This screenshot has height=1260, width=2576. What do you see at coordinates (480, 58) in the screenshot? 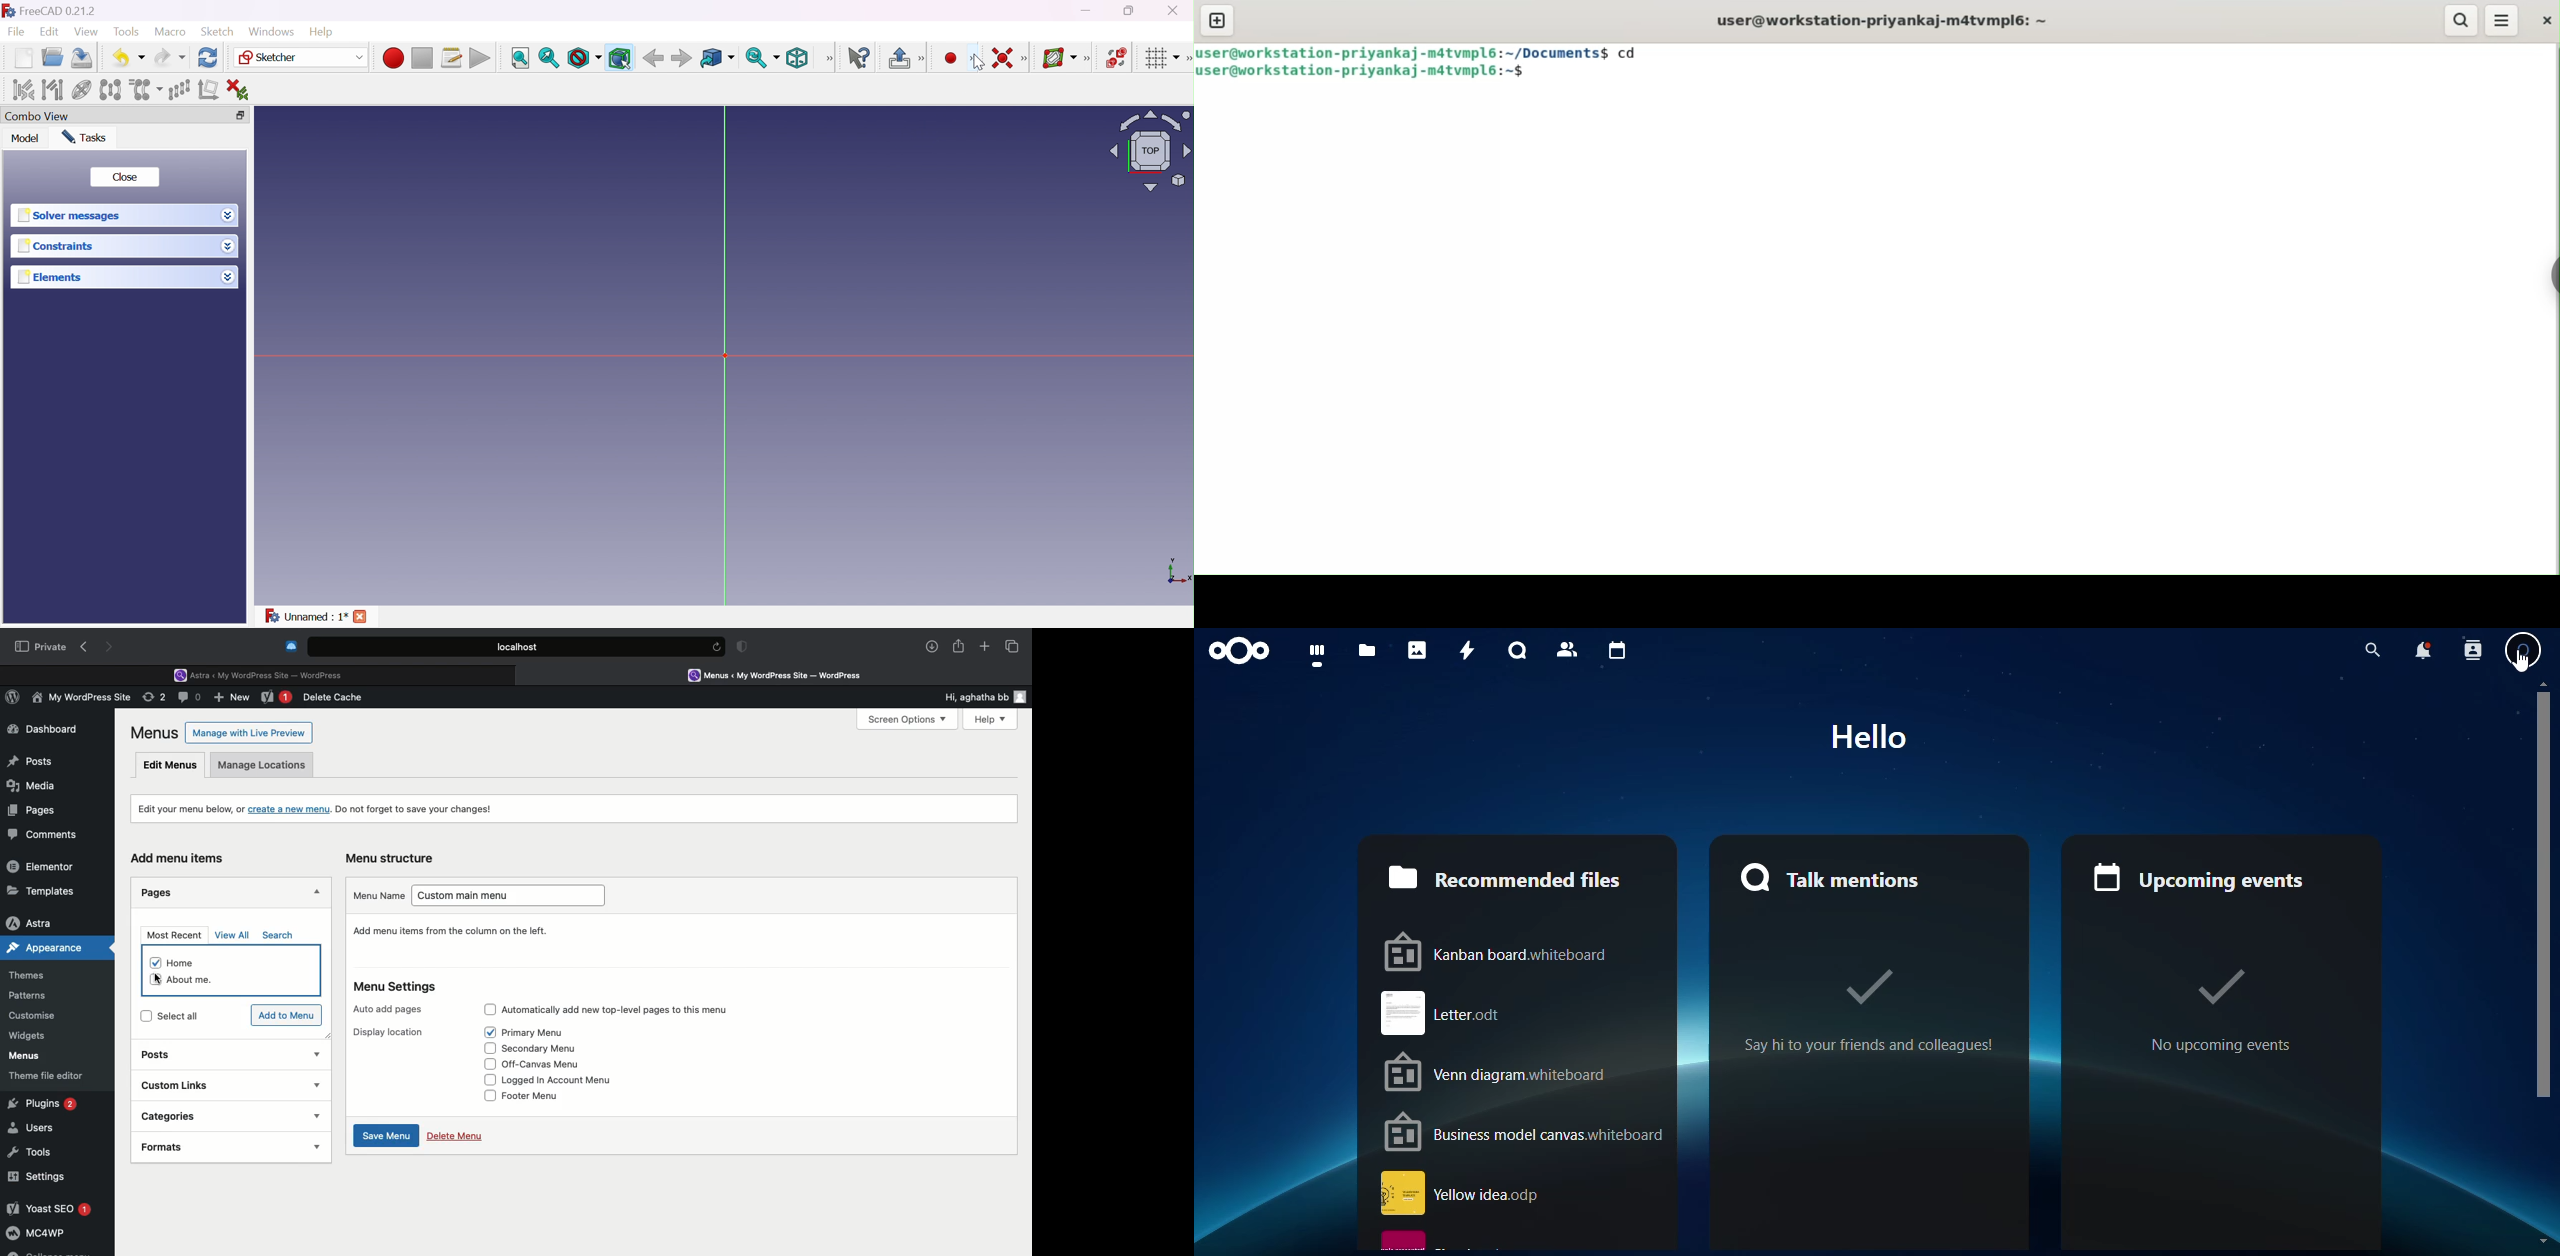
I see `Execute macro` at bounding box center [480, 58].